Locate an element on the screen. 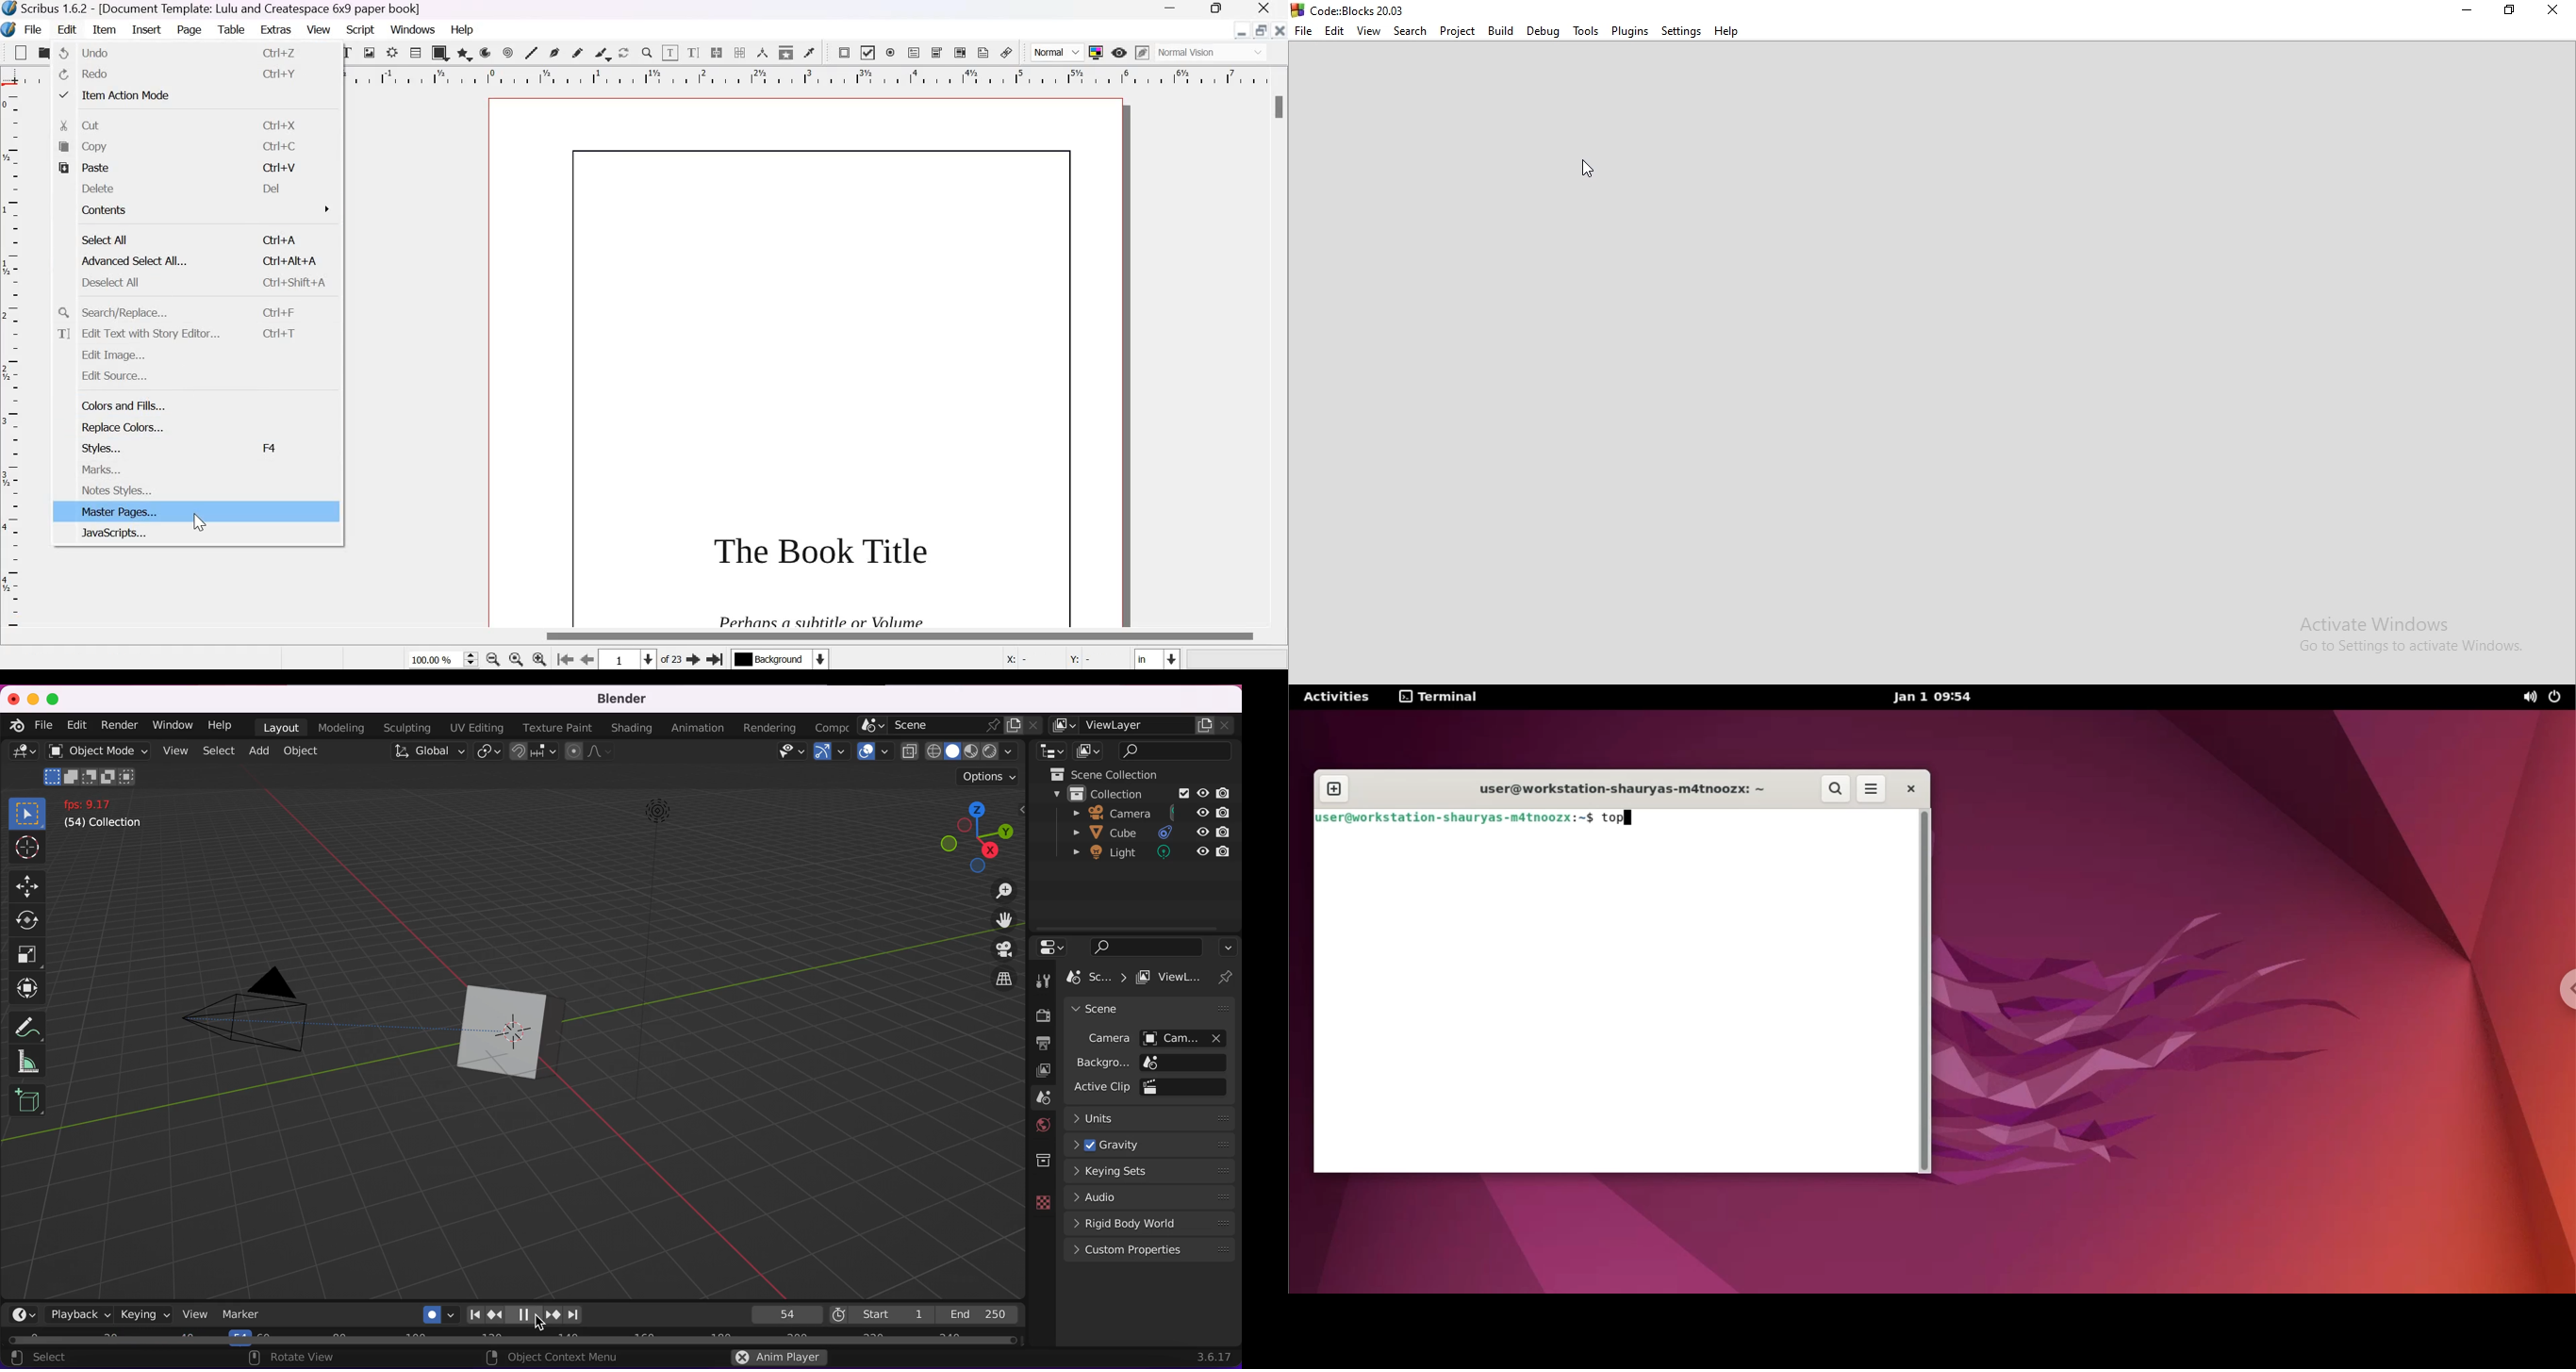 This screenshot has height=1372, width=2576. cube is located at coordinates (1144, 833).